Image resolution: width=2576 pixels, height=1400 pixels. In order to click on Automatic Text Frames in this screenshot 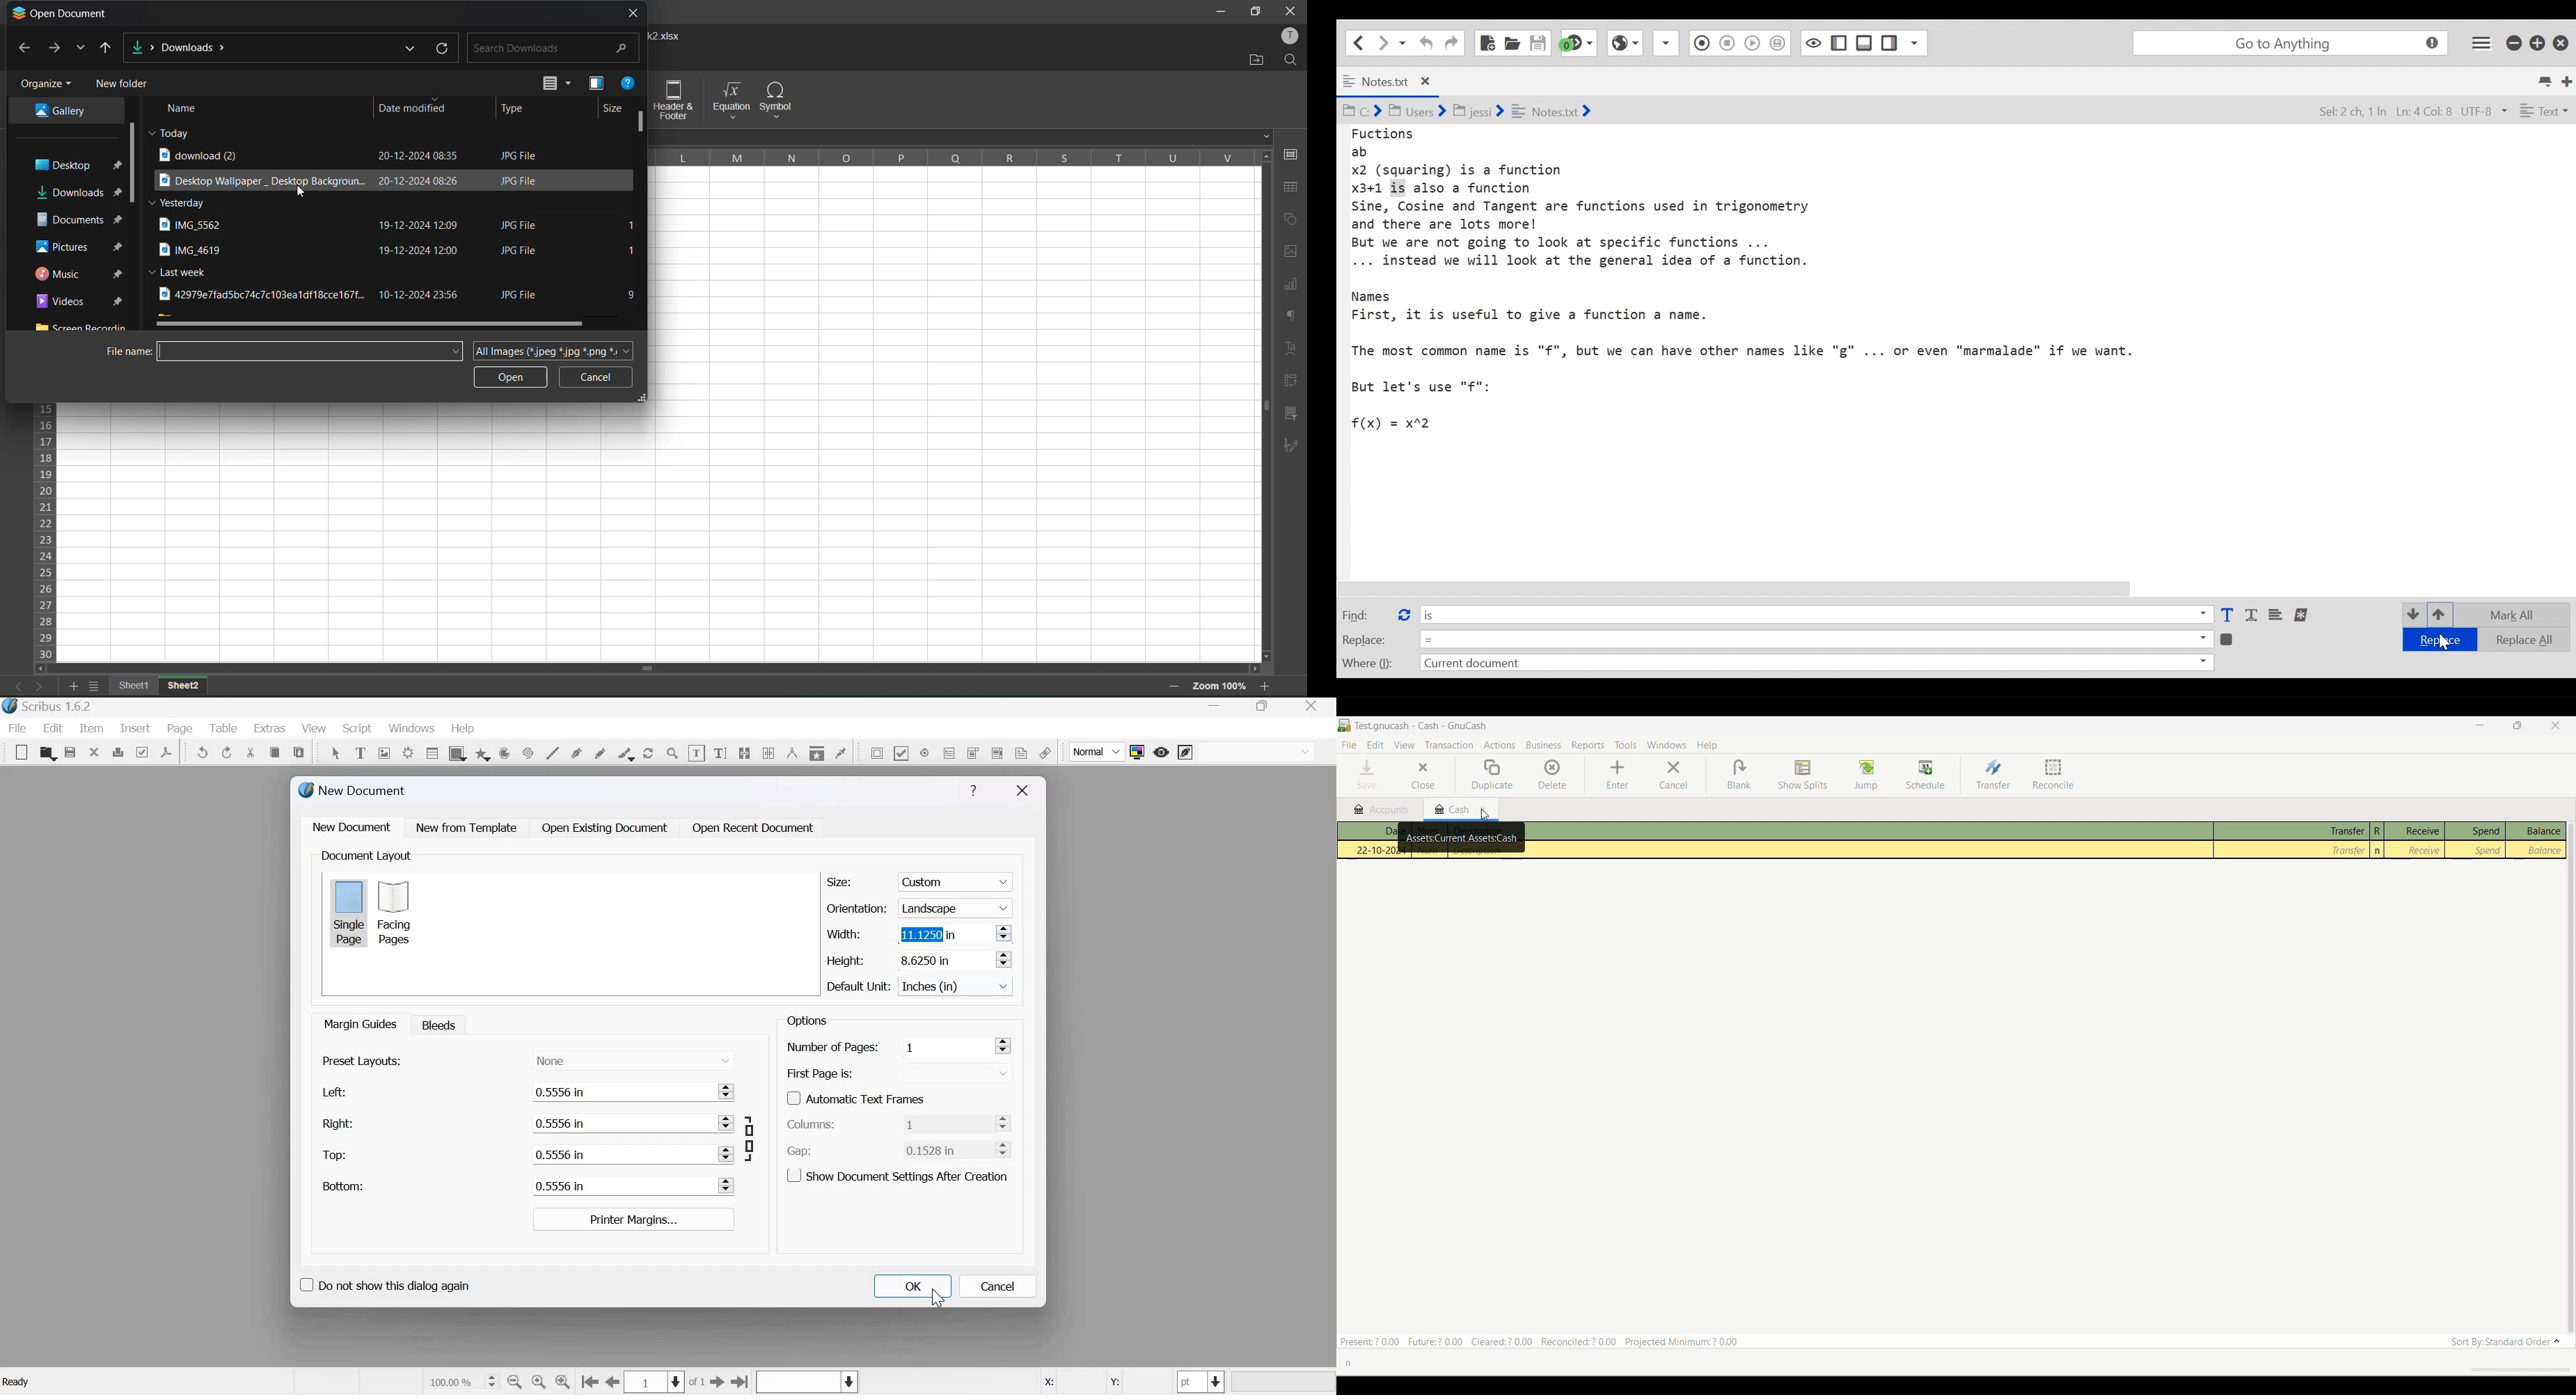, I will do `click(856, 1097)`.